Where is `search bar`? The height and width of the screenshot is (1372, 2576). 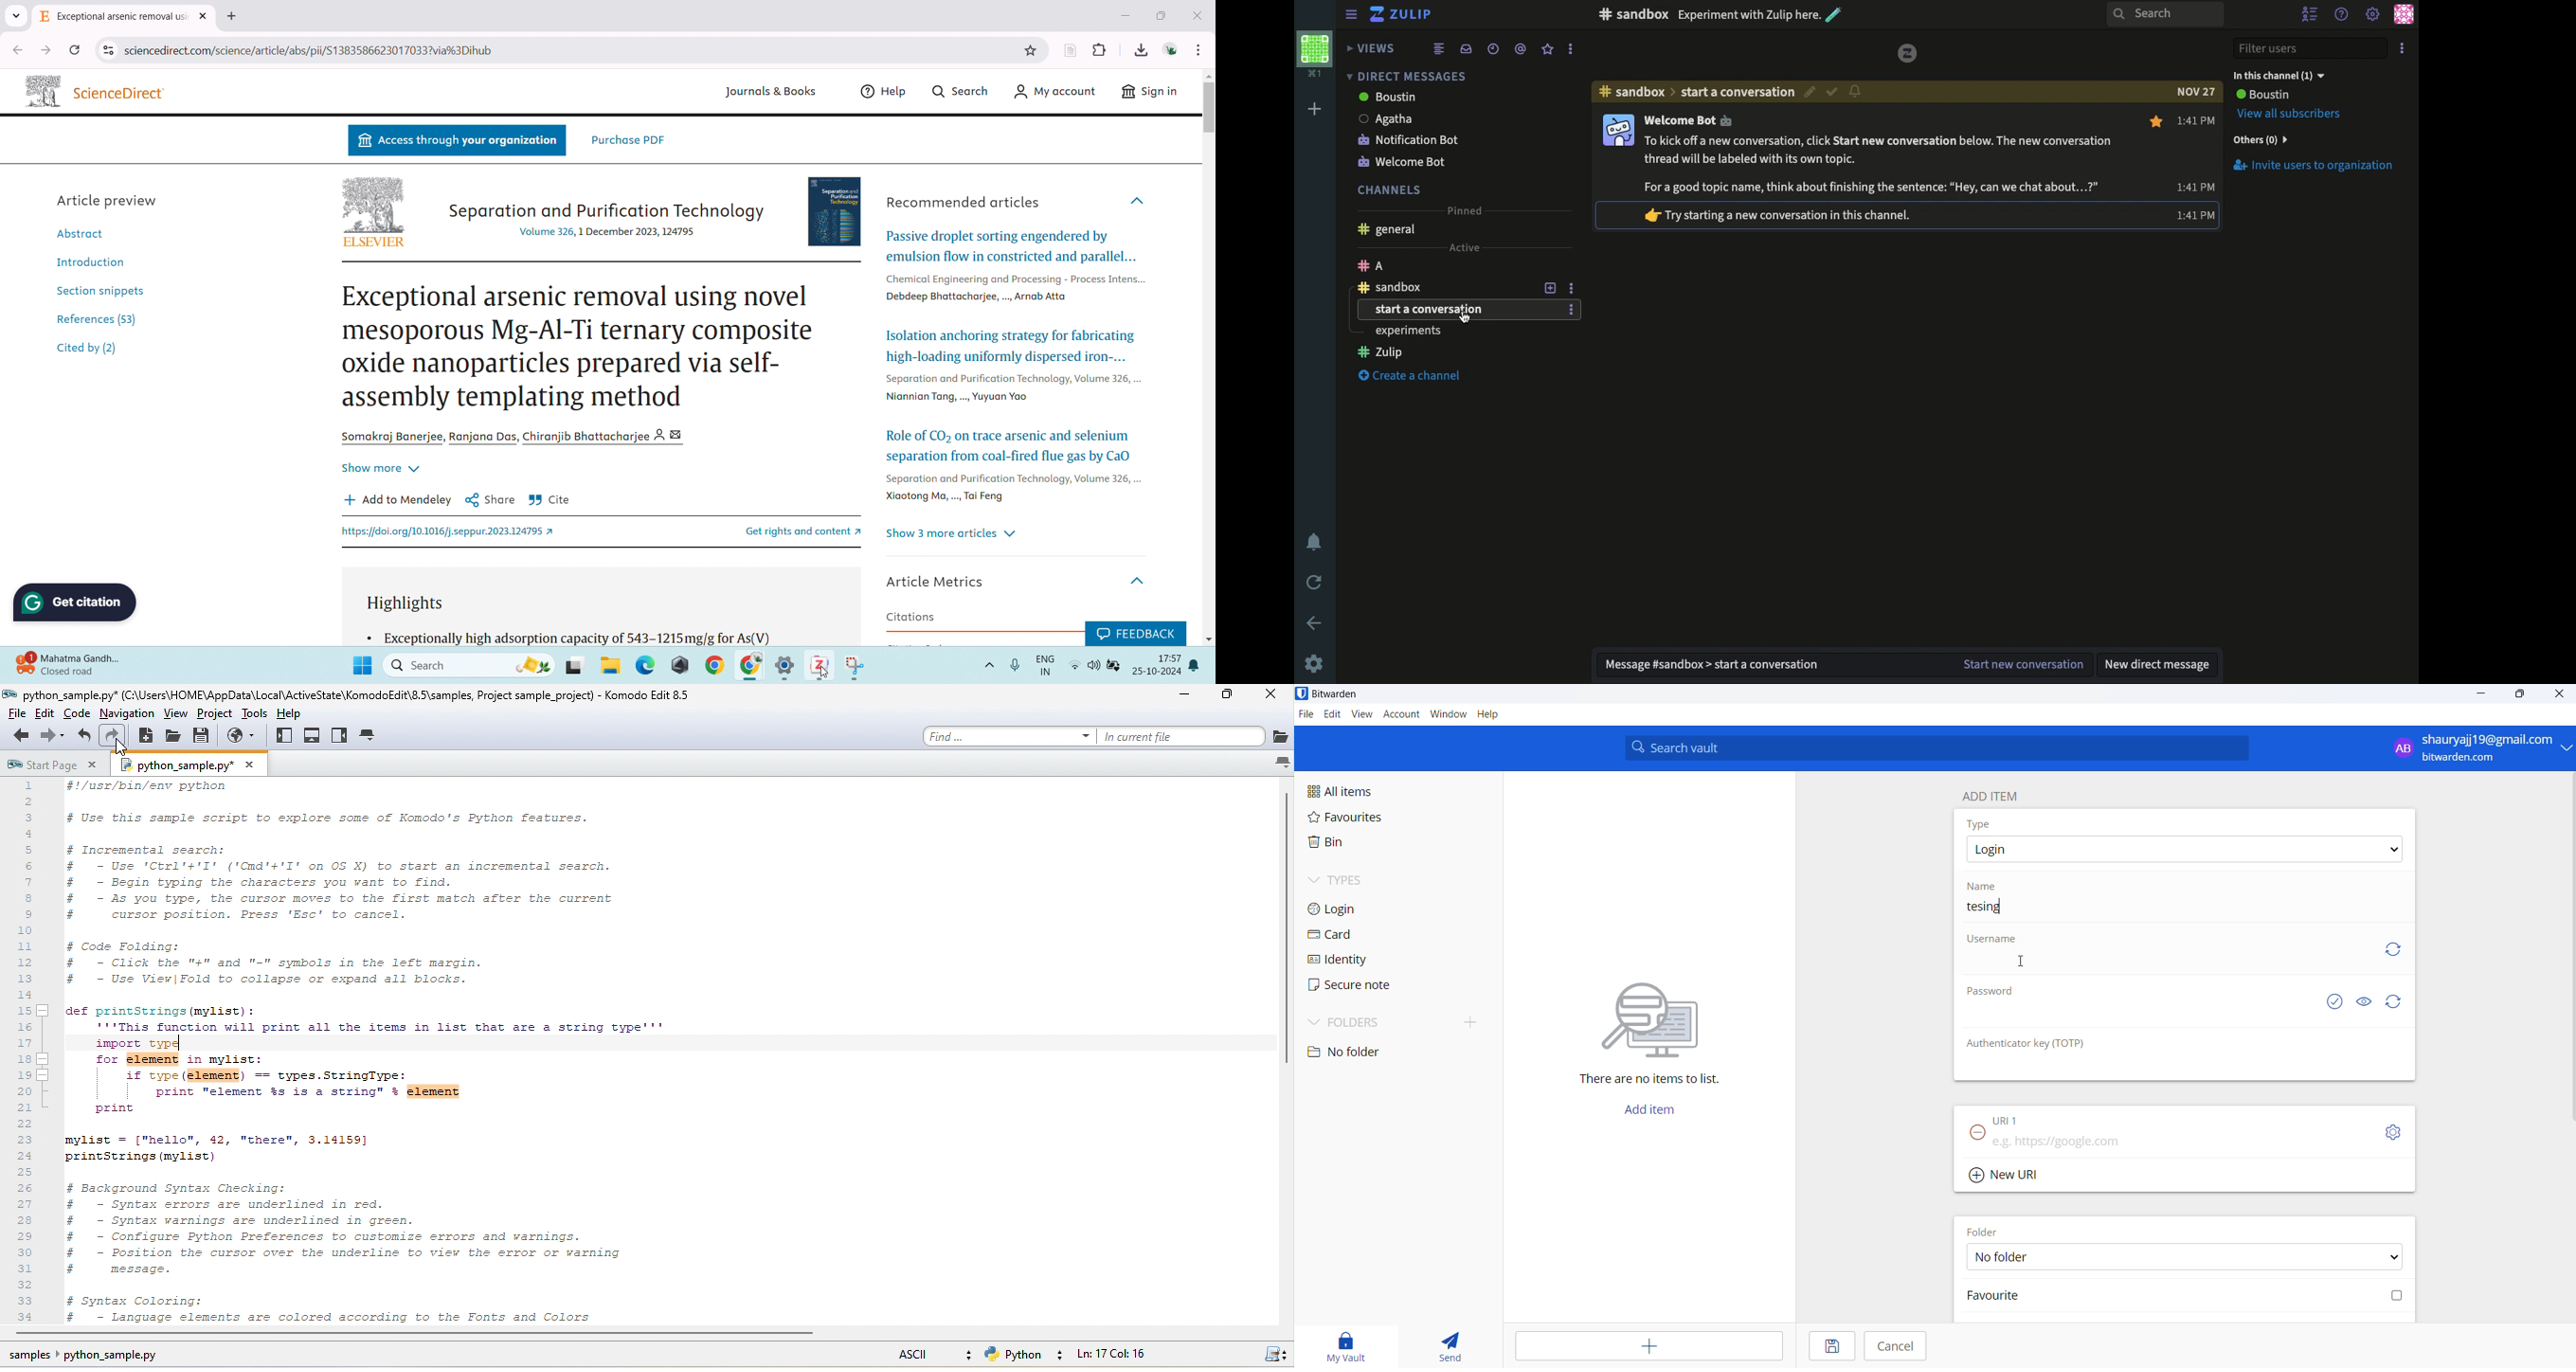 search bar is located at coordinates (1942, 748).